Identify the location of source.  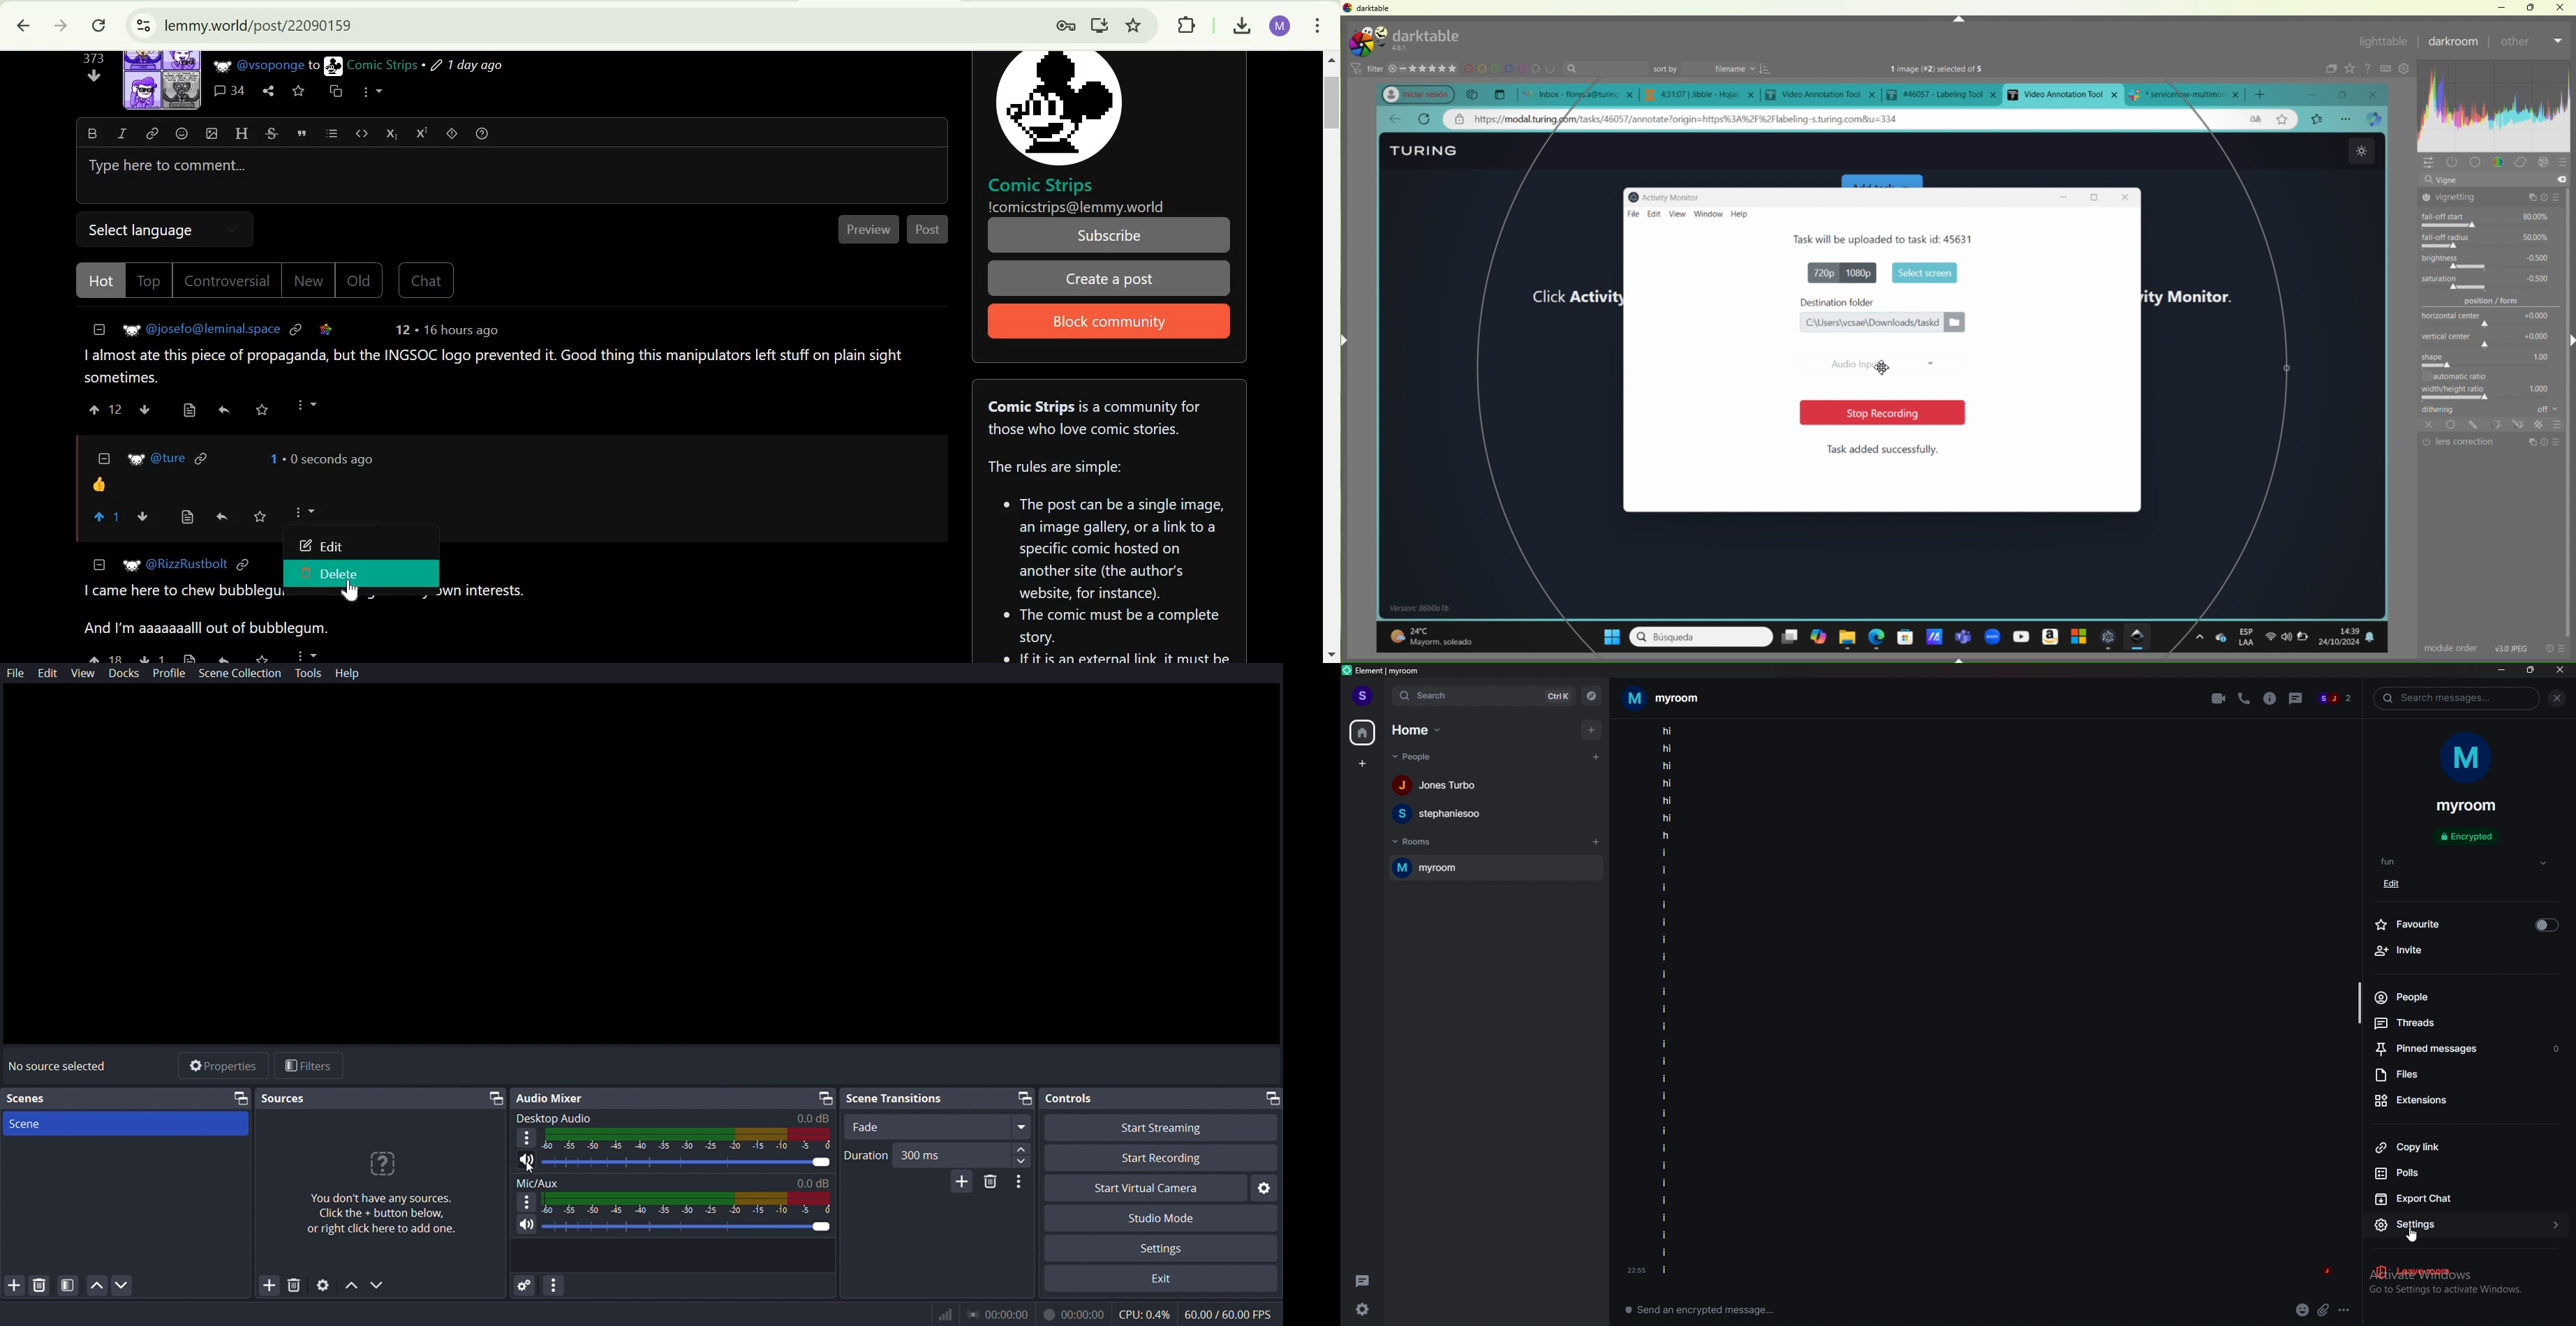
(240, 1098).